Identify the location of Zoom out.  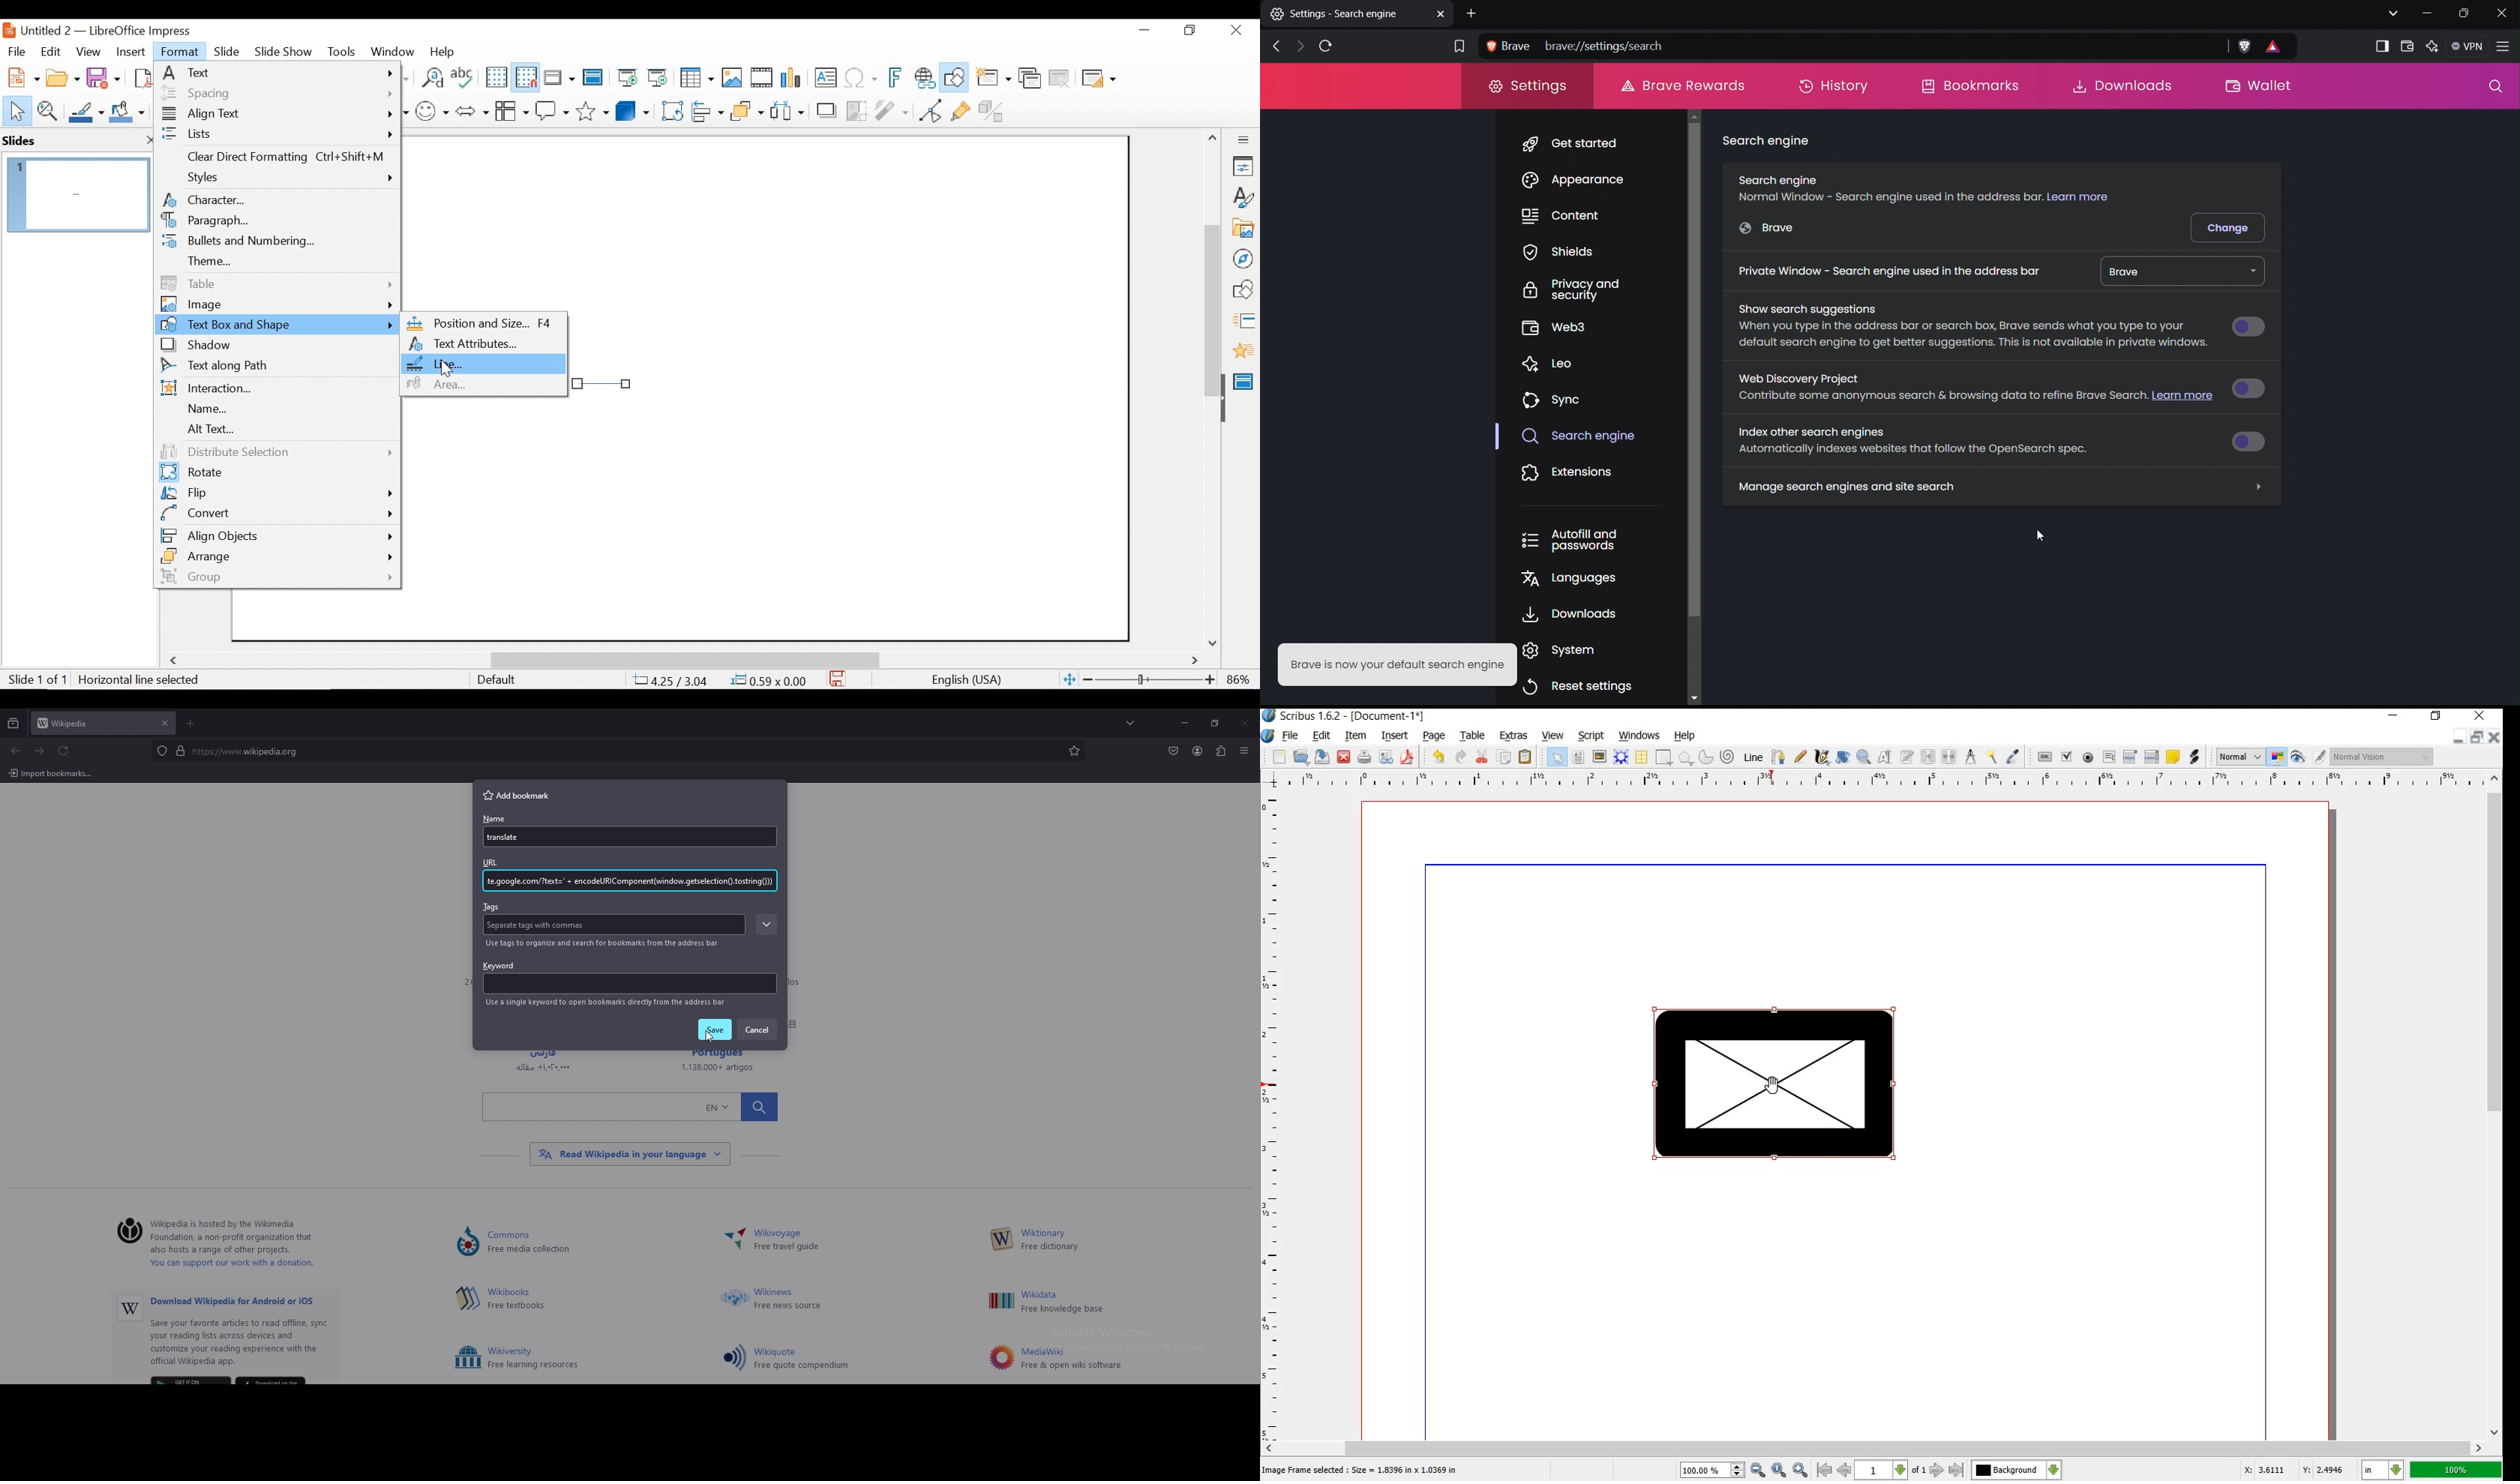
(1802, 1470).